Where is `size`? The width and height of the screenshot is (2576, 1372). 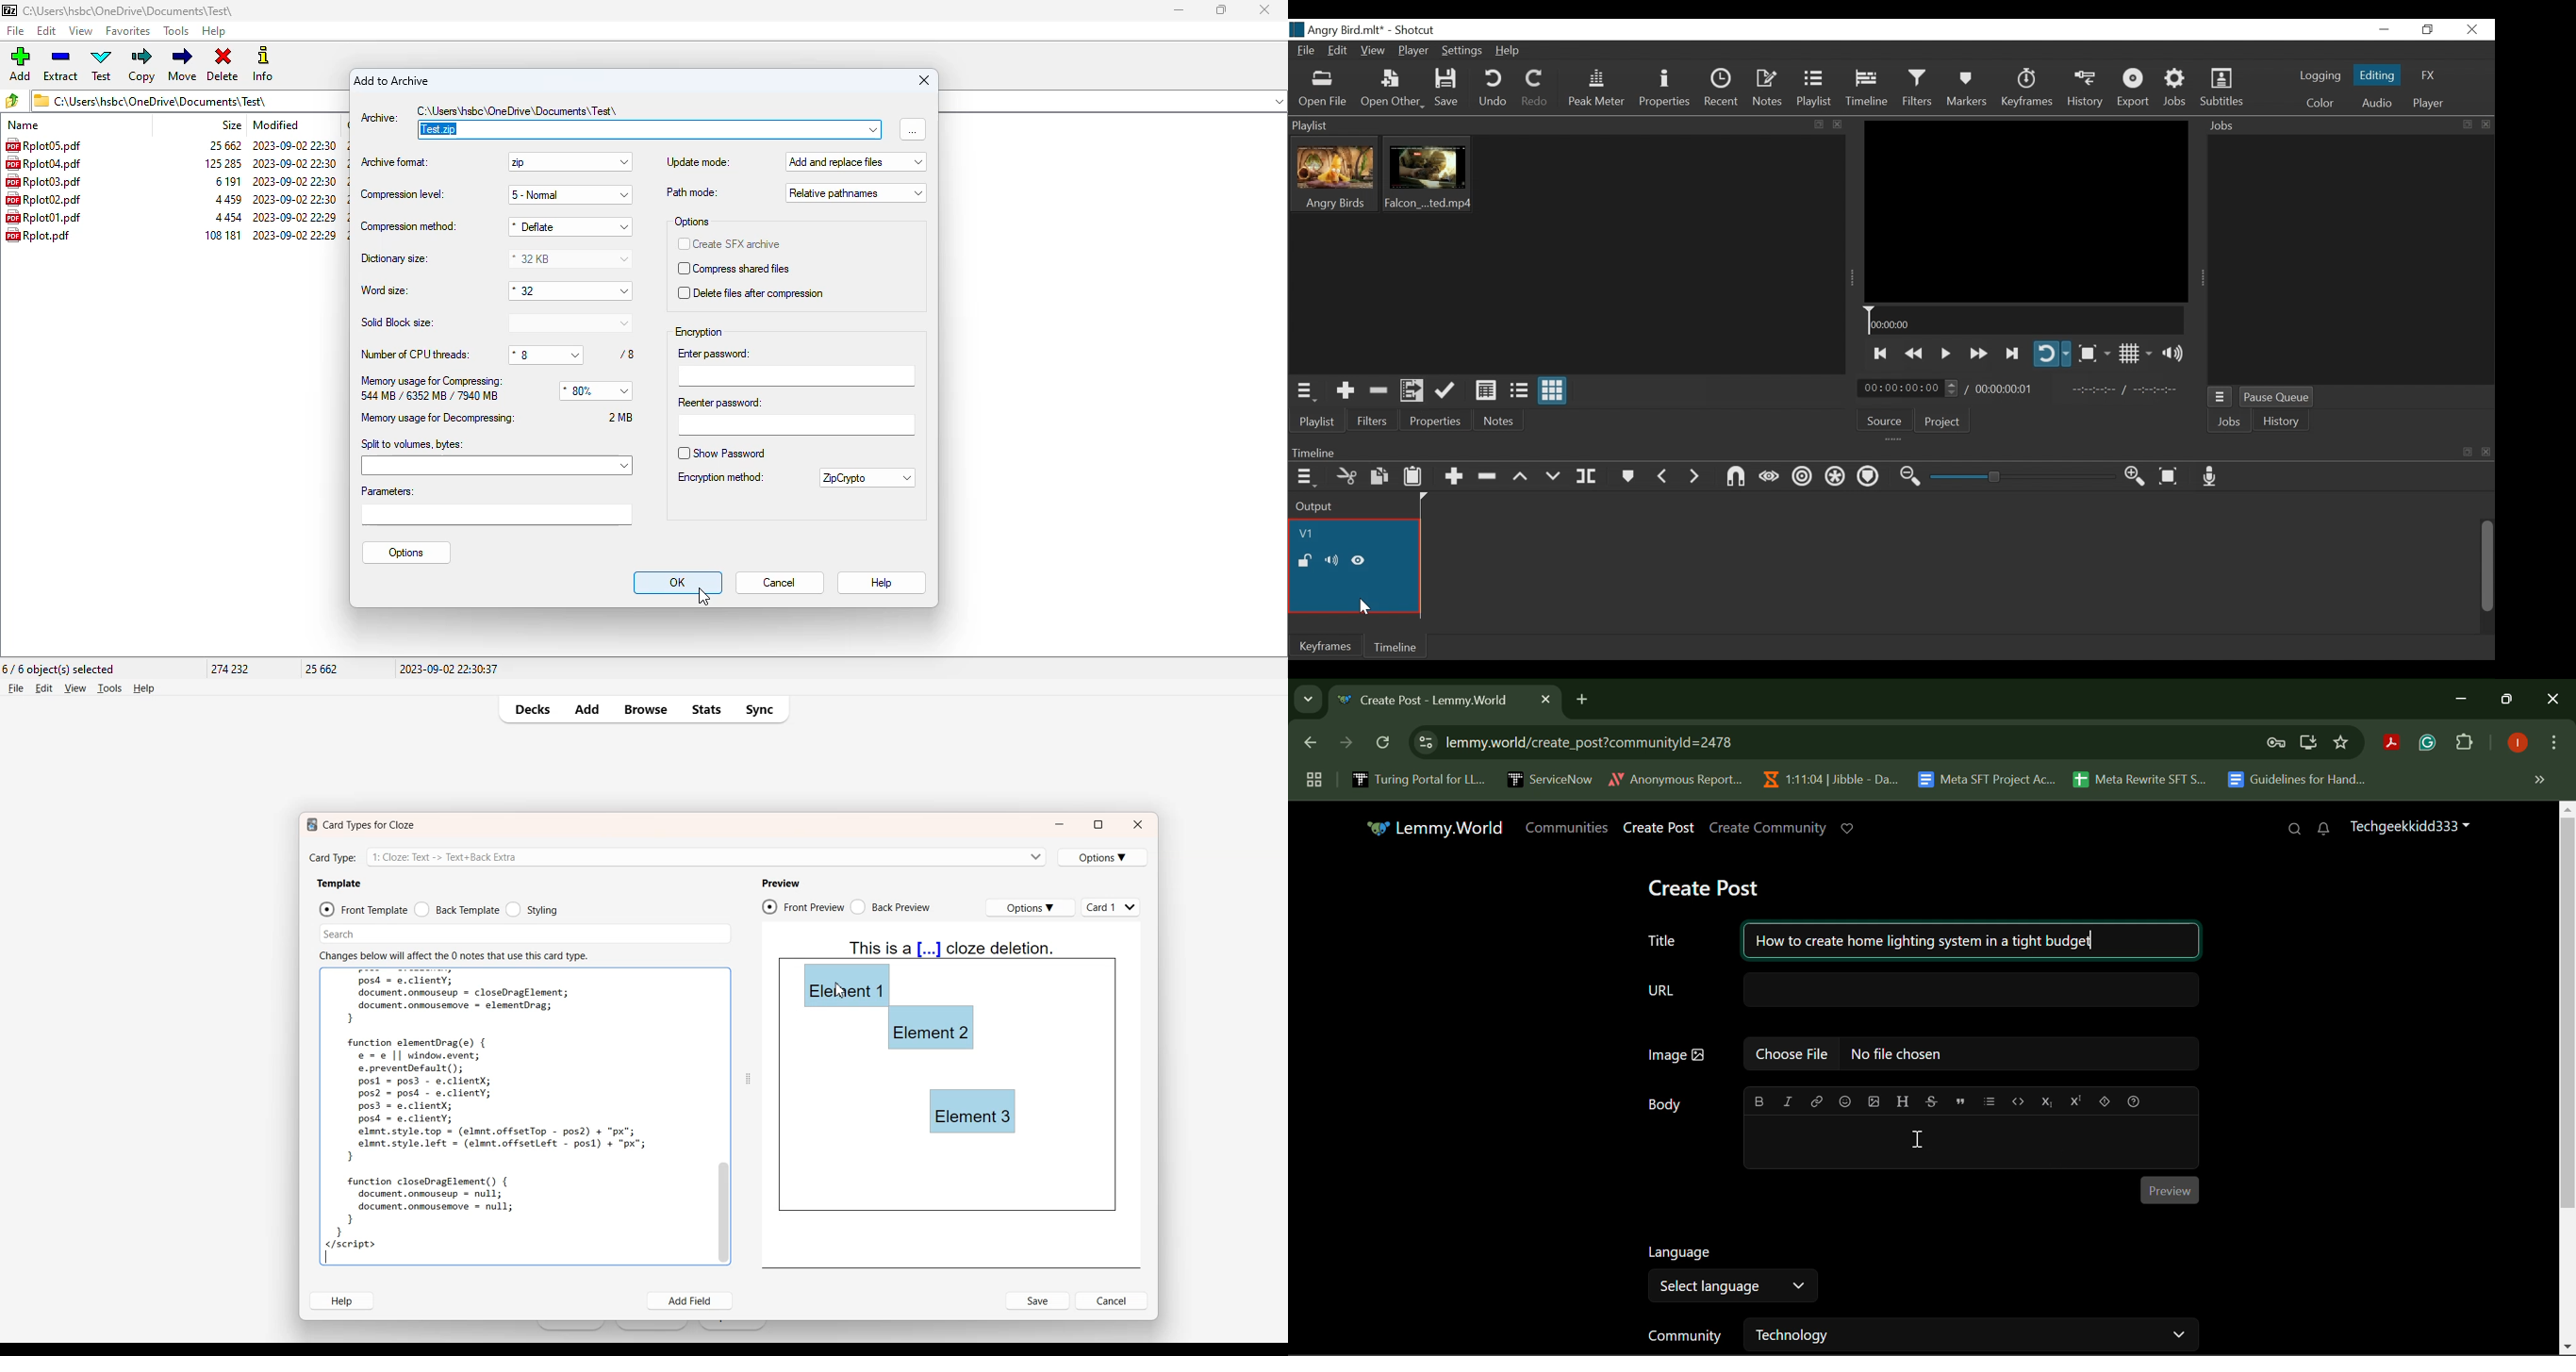
size is located at coordinates (226, 181).